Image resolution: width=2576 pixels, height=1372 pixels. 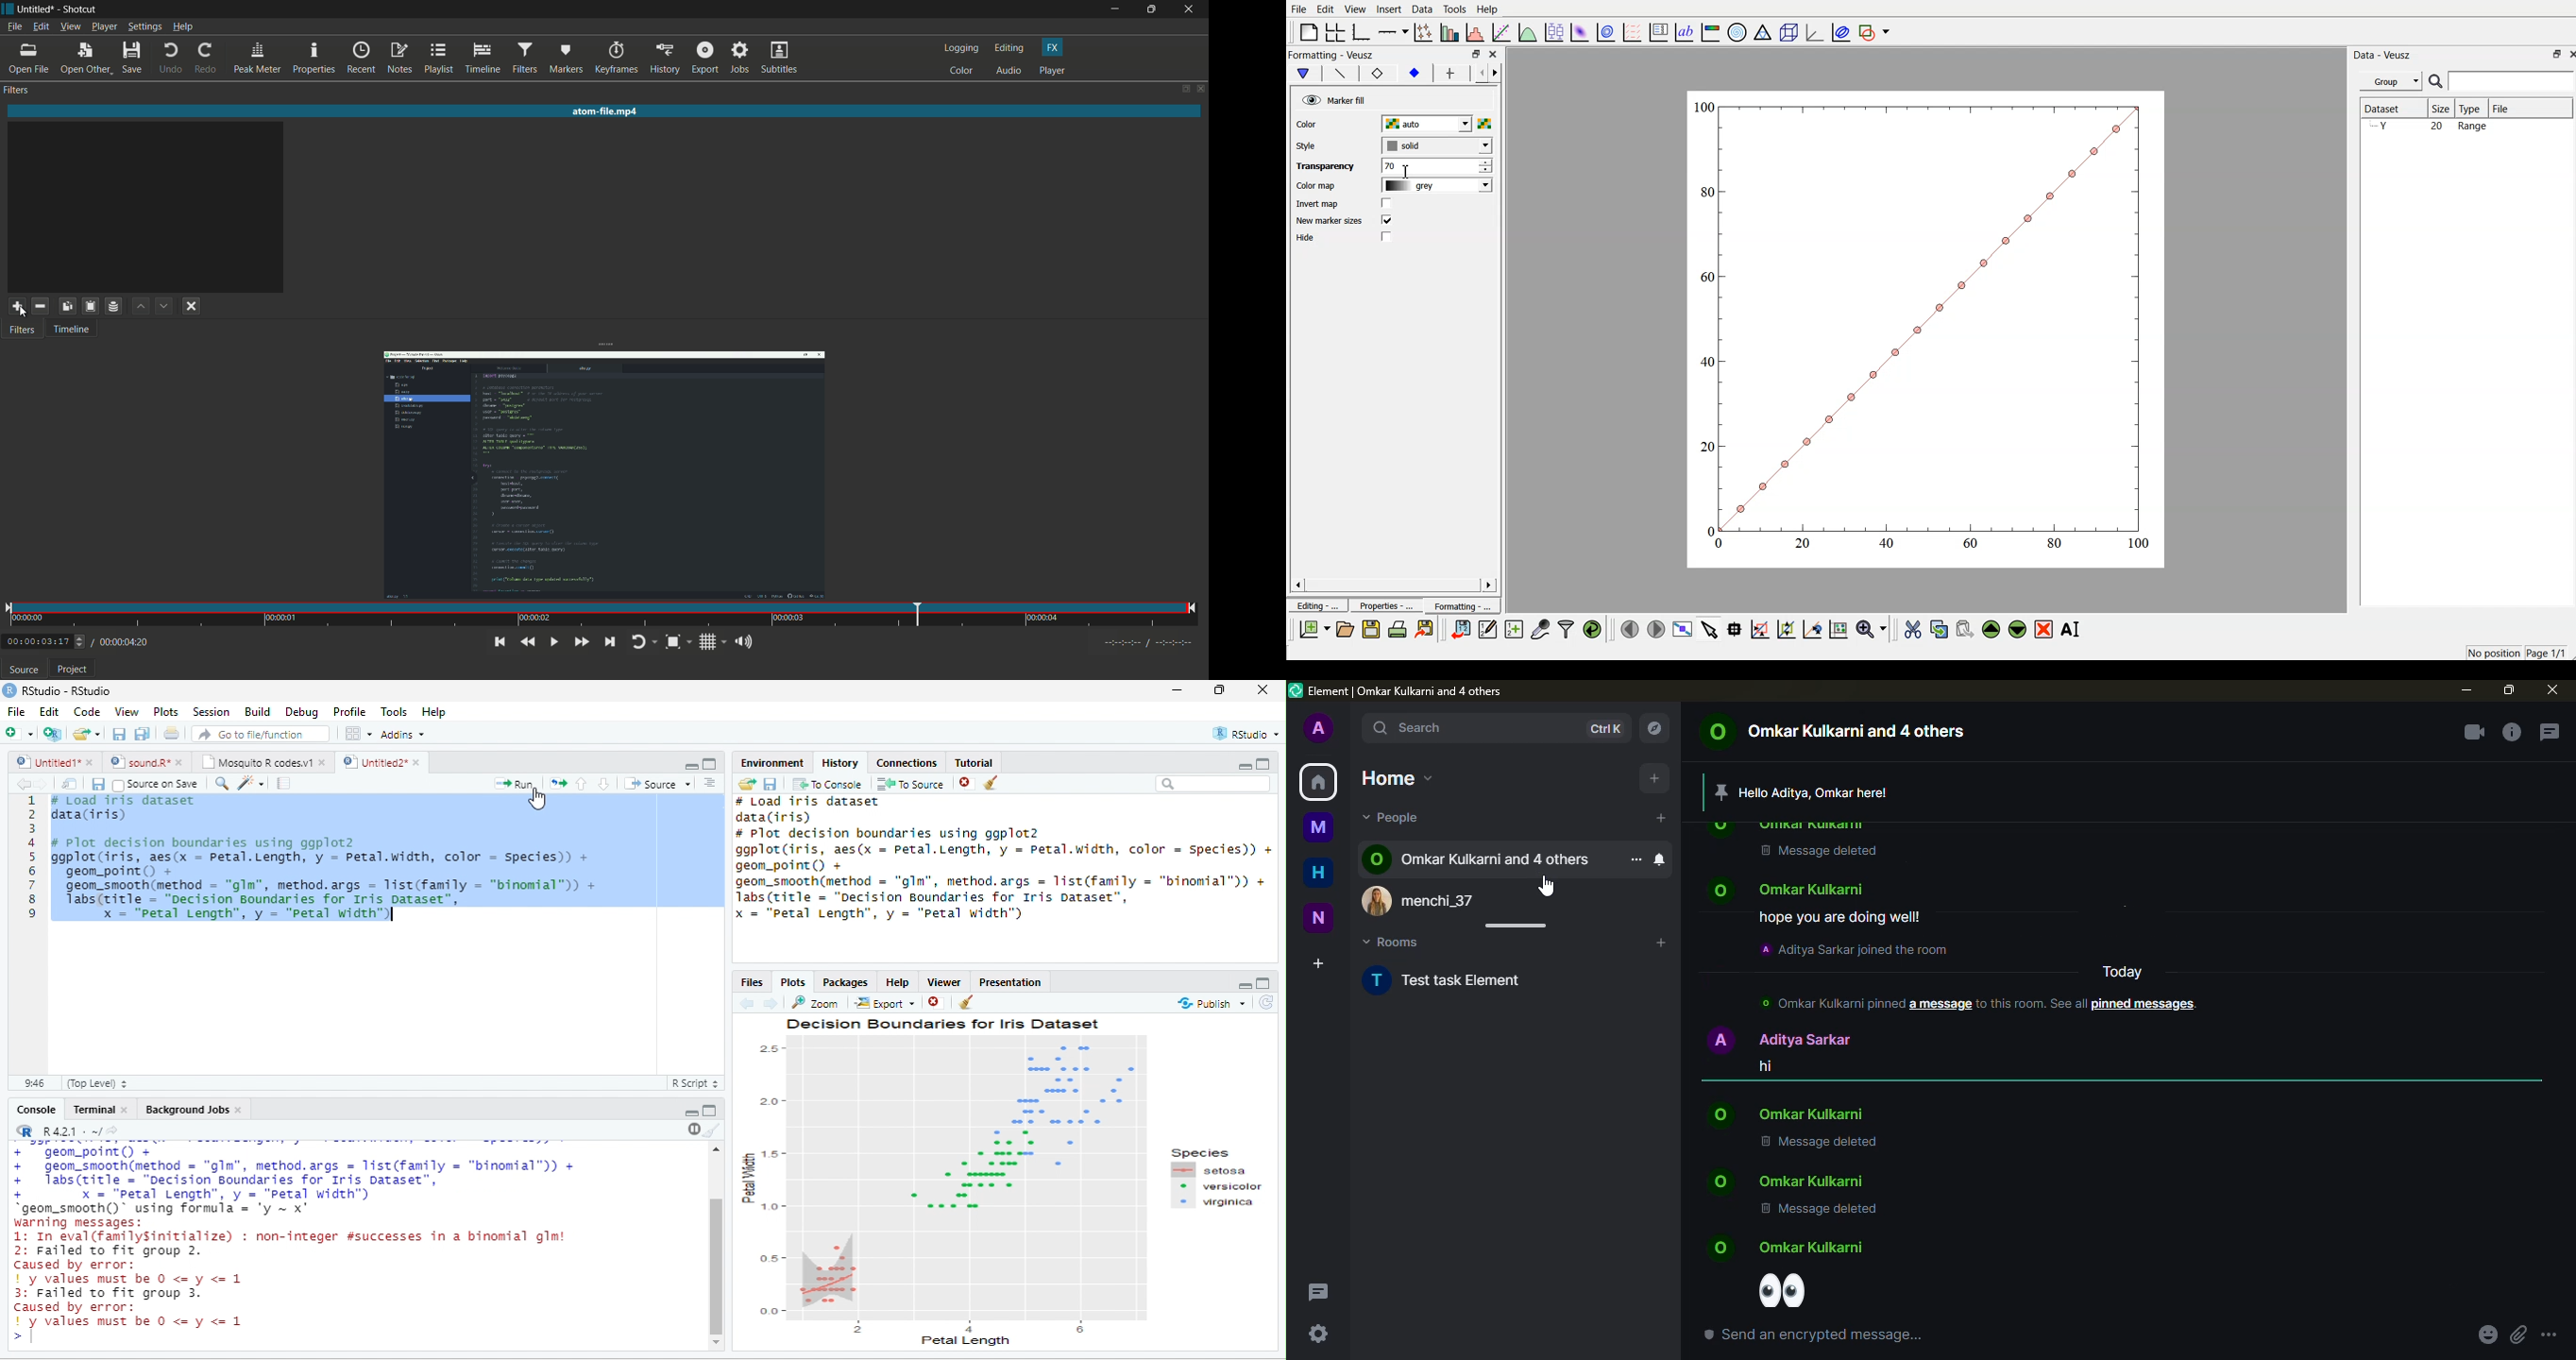 What do you see at coordinates (30, 59) in the screenshot?
I see `open file` at bounding box center [30, 59].